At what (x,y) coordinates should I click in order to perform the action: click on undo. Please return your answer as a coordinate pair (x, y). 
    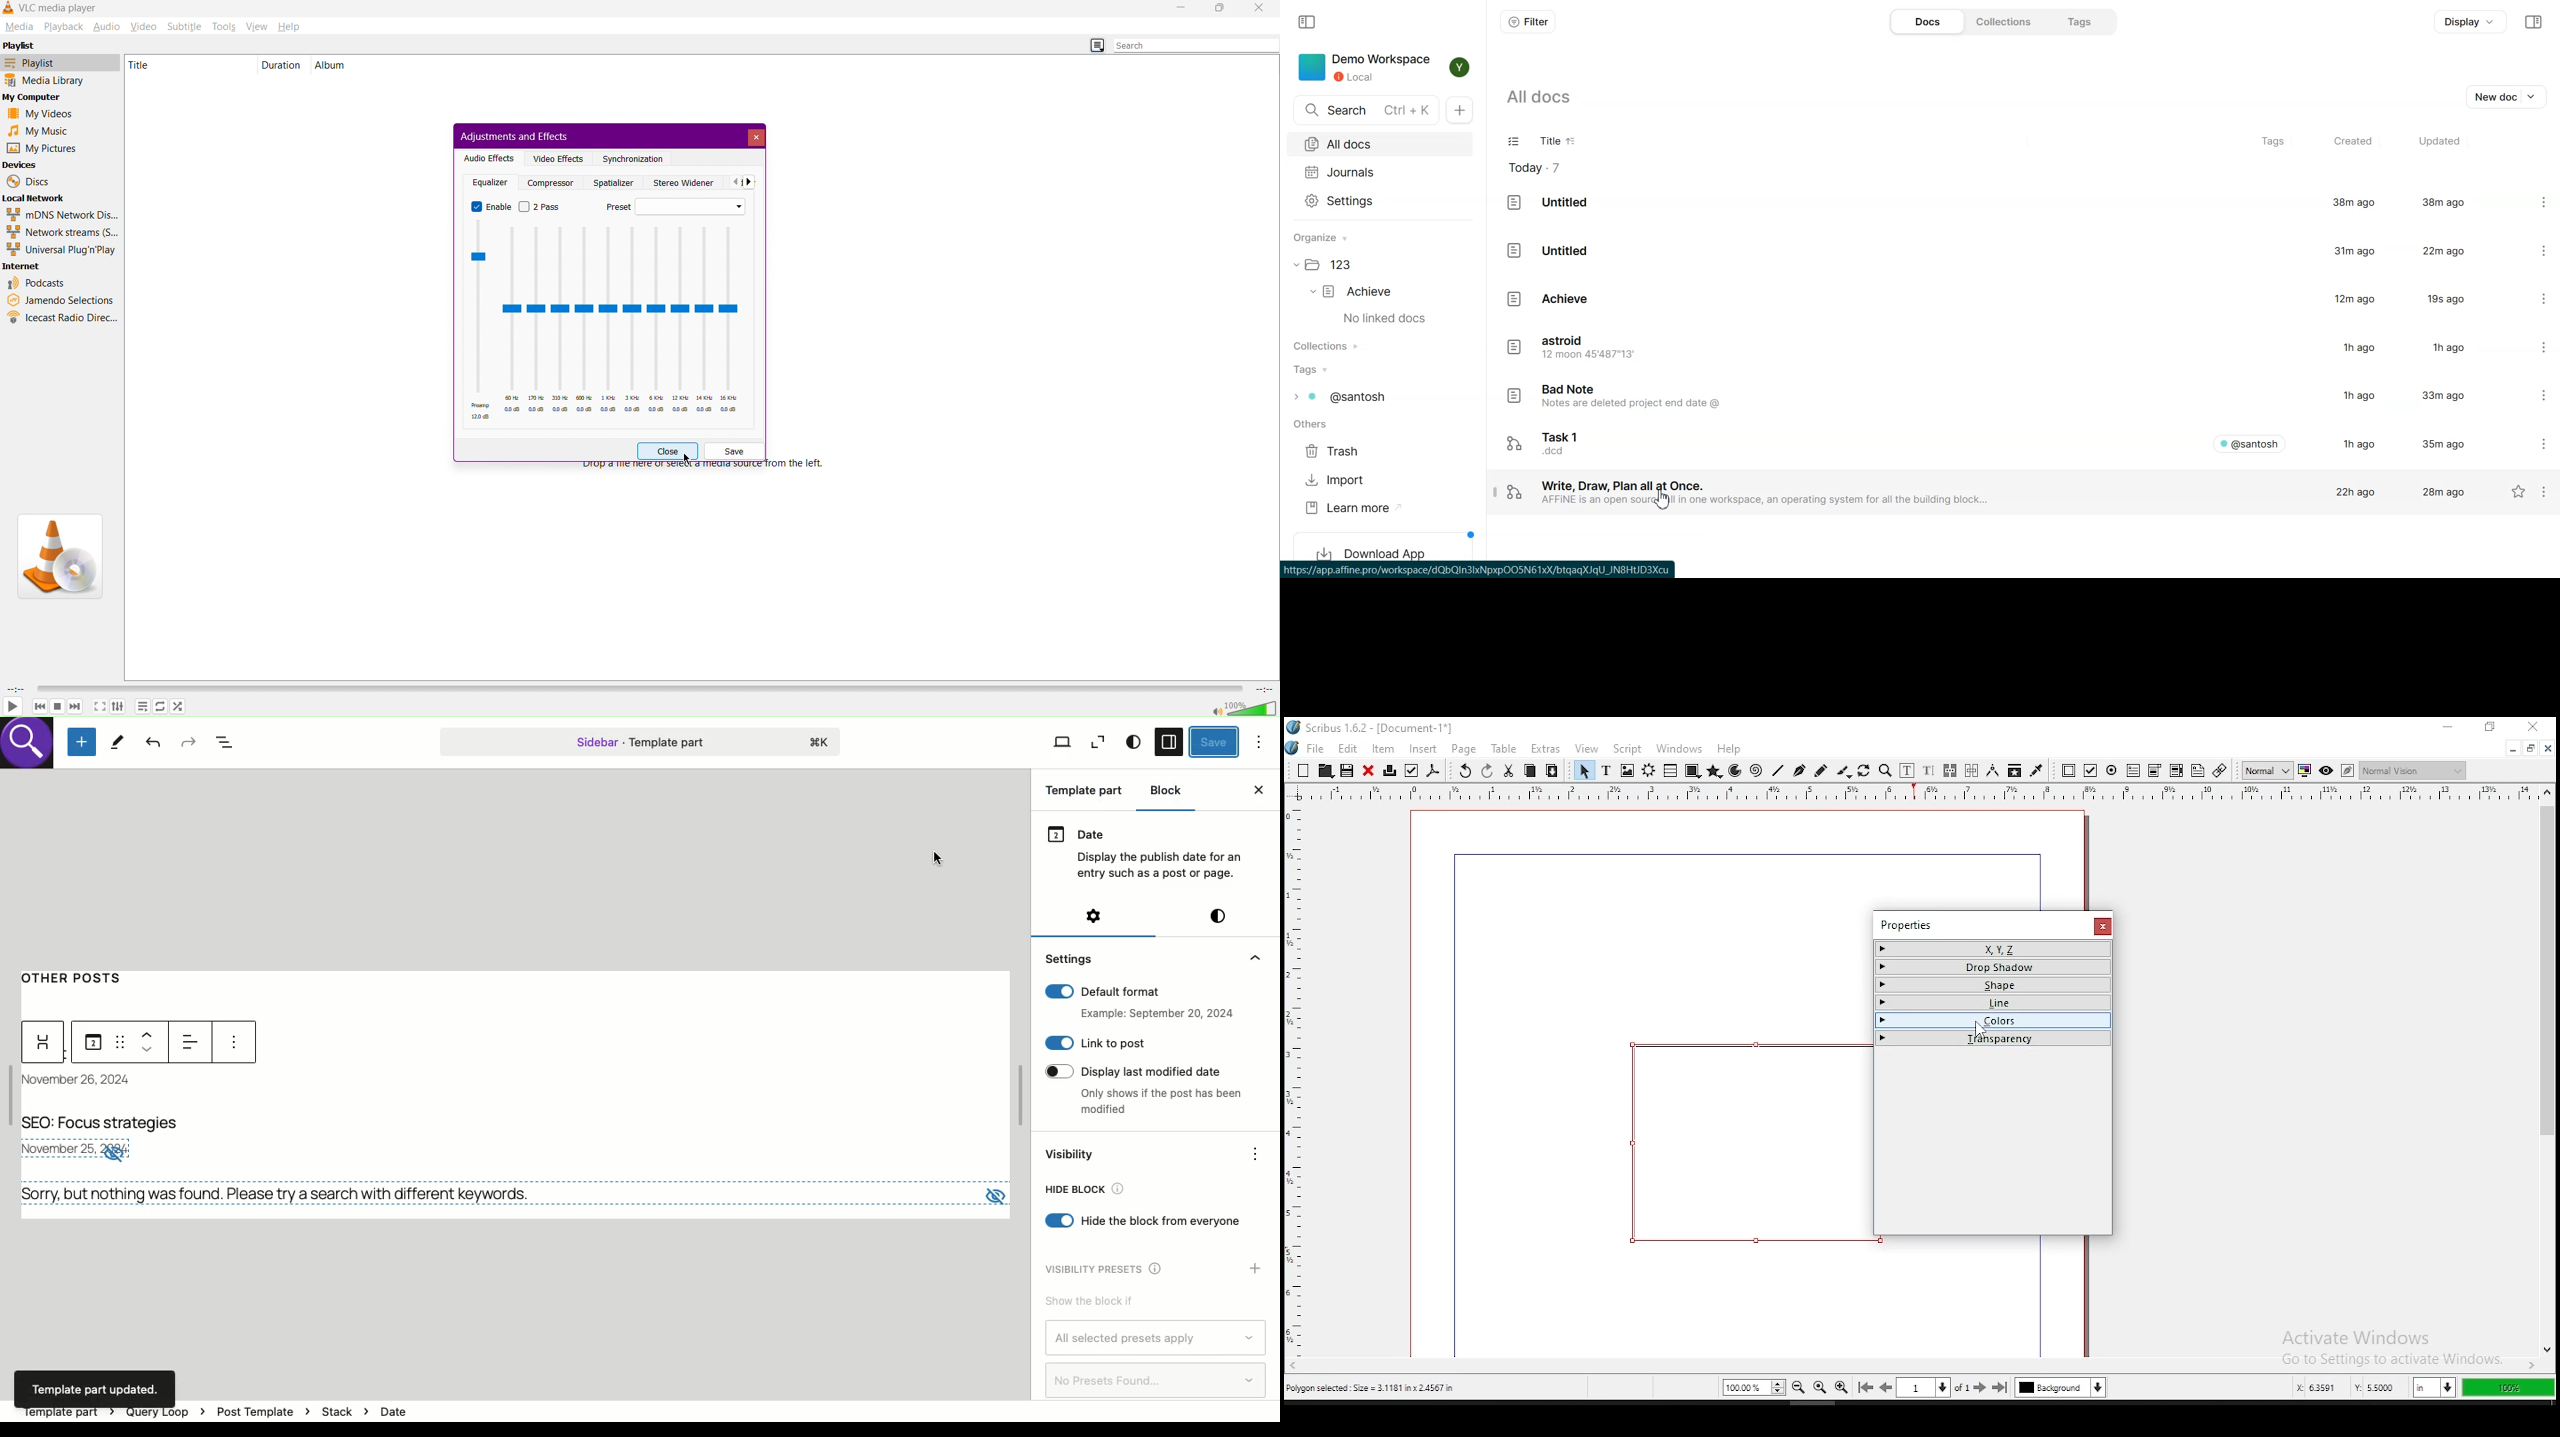
    Looking at the image, I should click on (1464, 771).